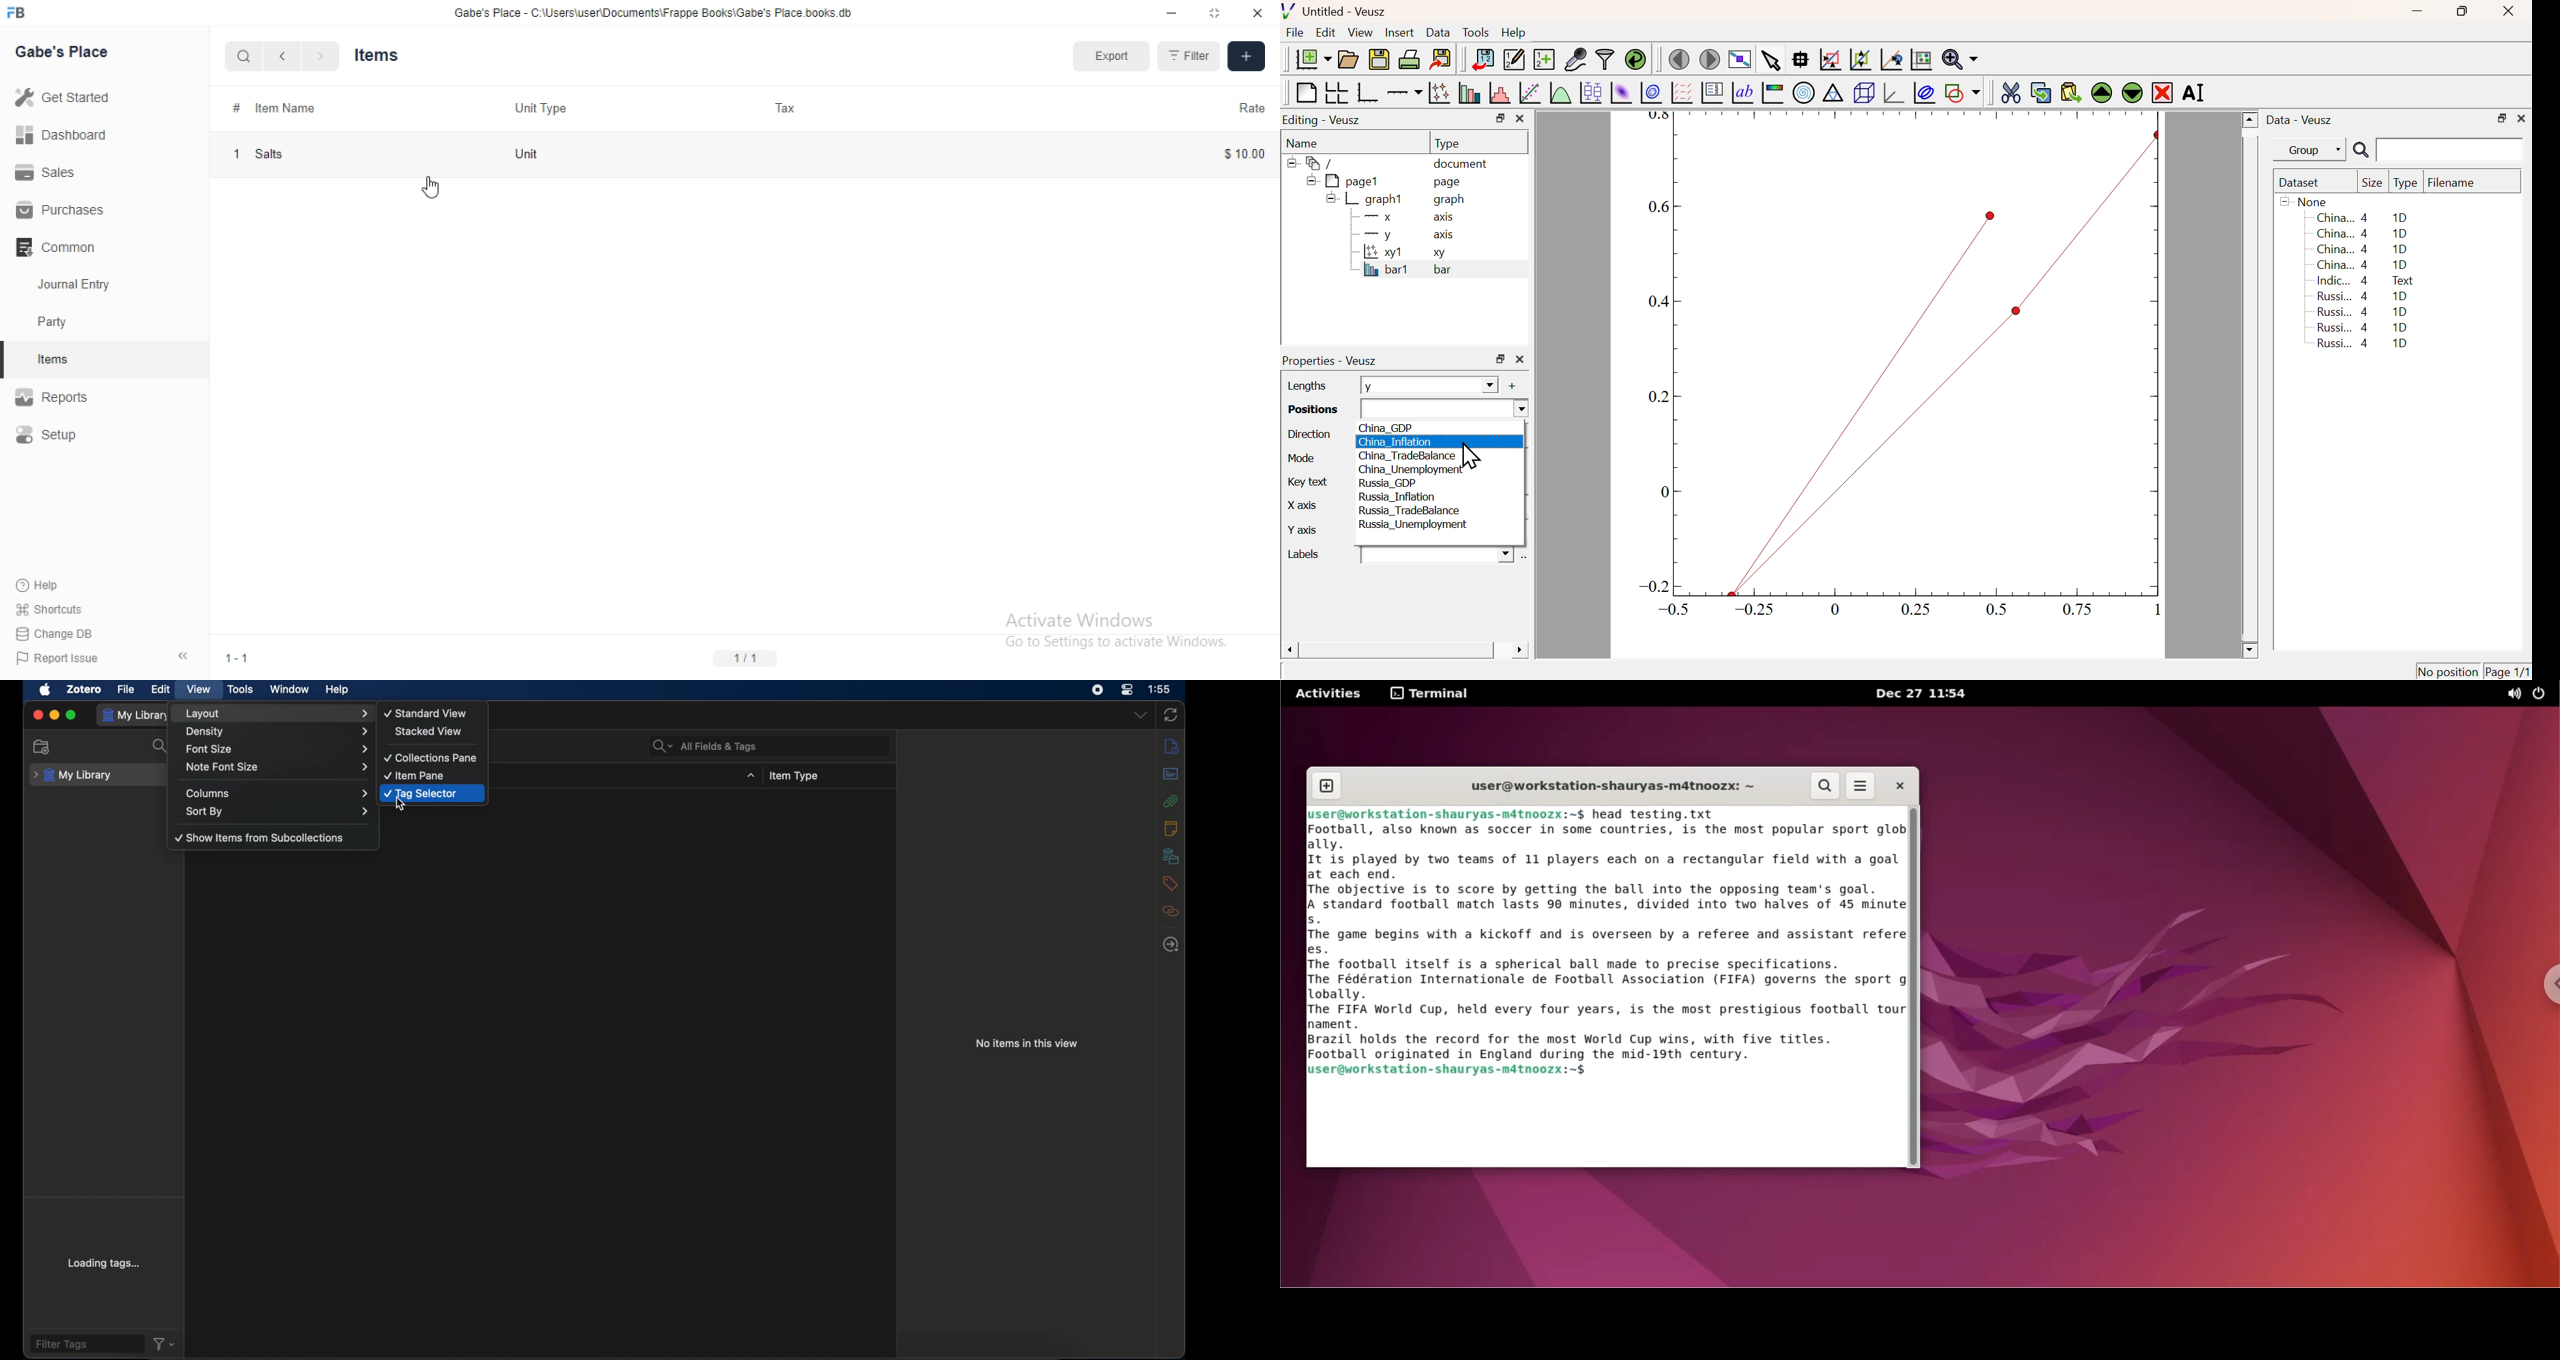 This screenshot has width=2576, height=1372. I want to click on my library, so click(73, 773).